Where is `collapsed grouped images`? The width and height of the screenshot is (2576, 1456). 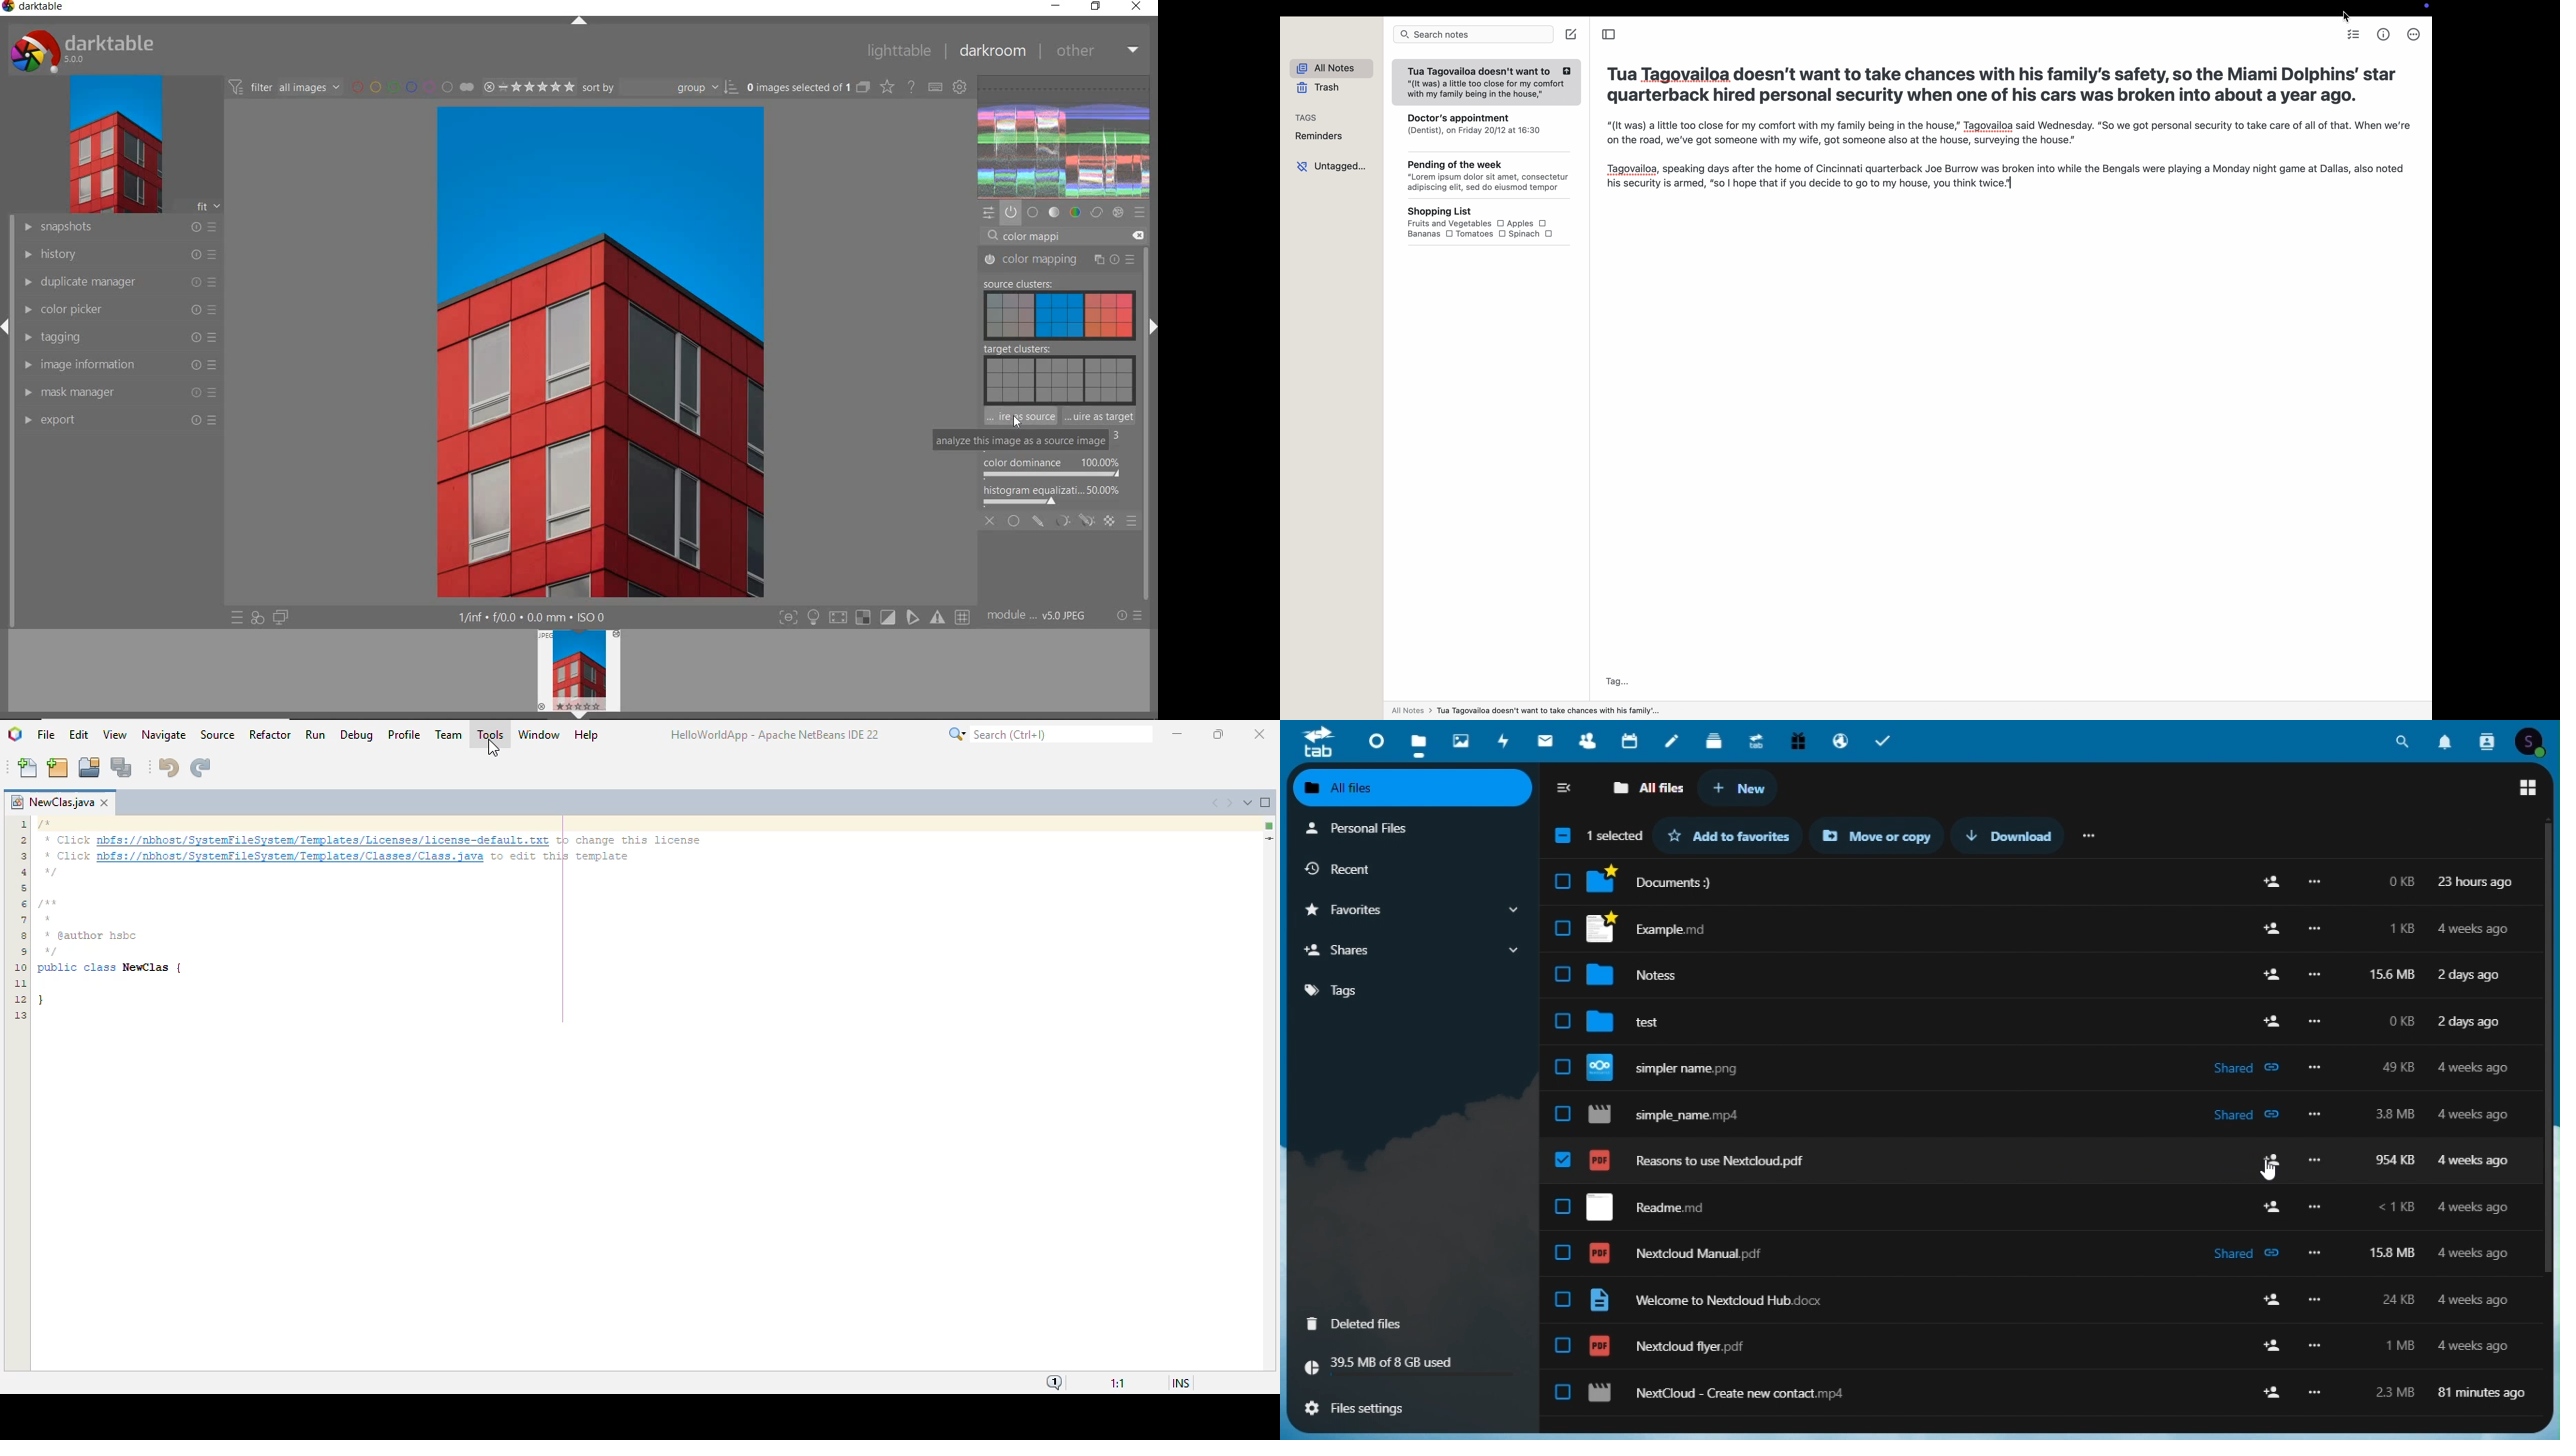
collapsed grouped images is located at coordinates (863, 86).